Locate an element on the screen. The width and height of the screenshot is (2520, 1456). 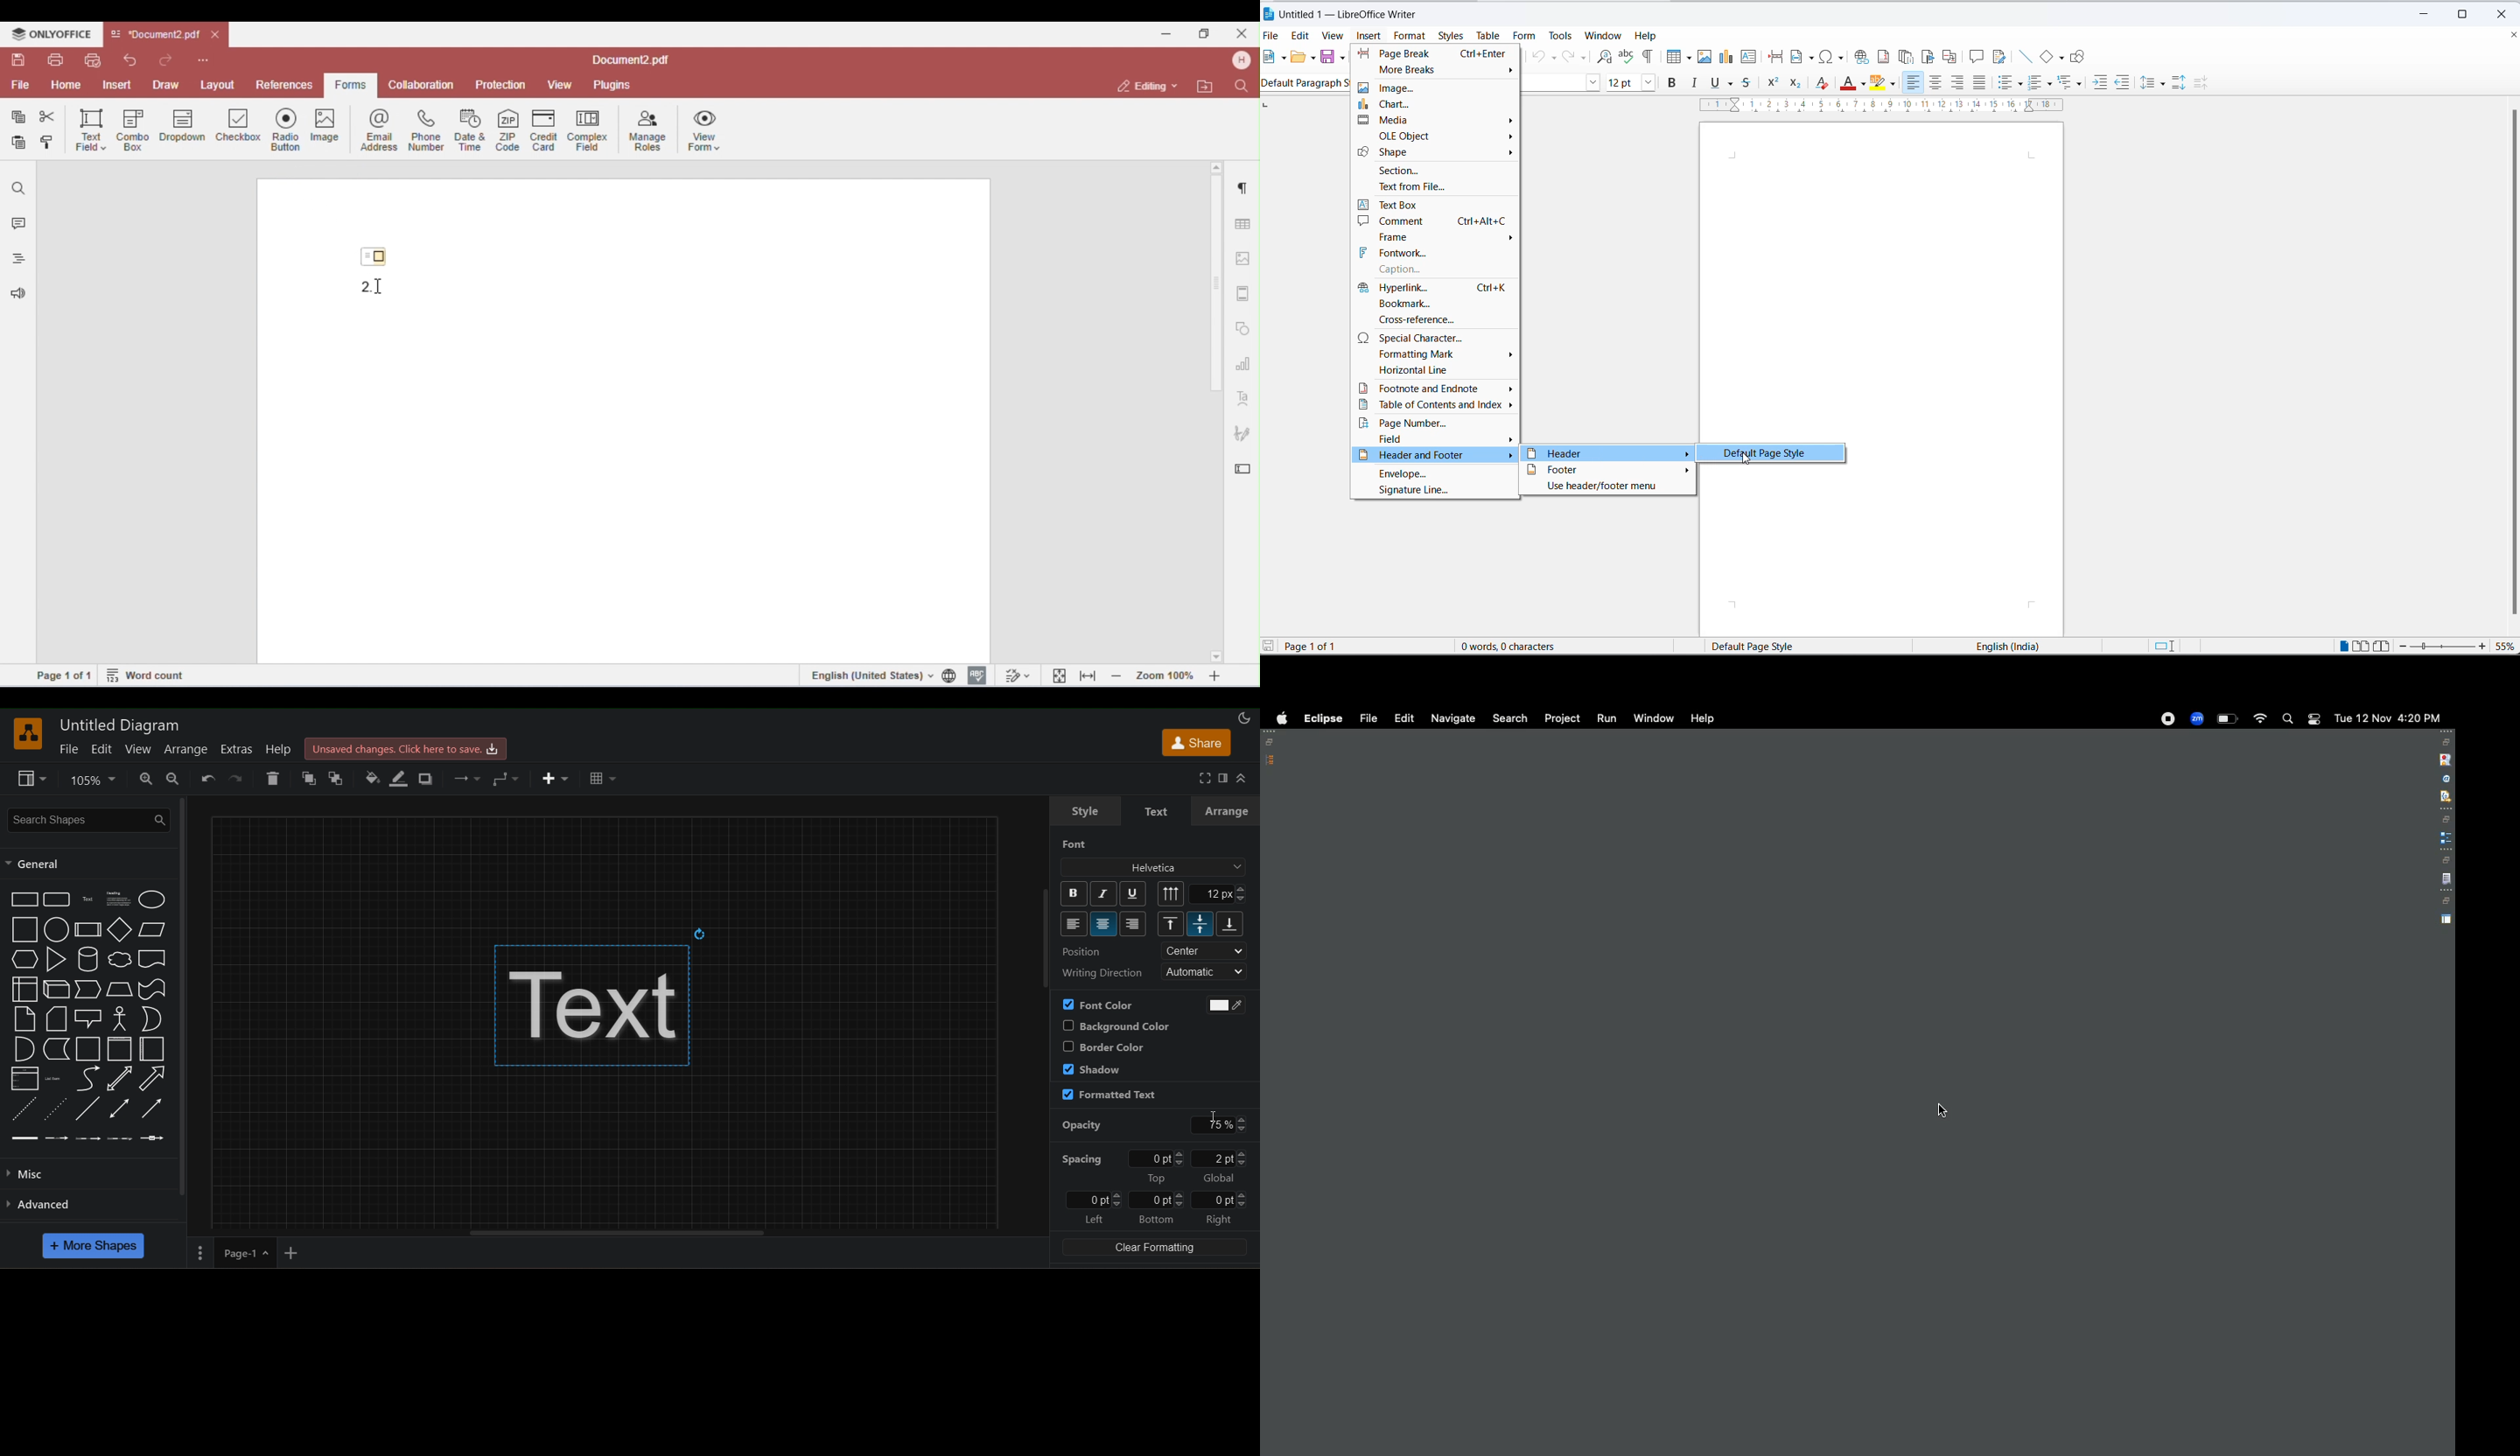
page-1 is located at coordinates (244, 1253).